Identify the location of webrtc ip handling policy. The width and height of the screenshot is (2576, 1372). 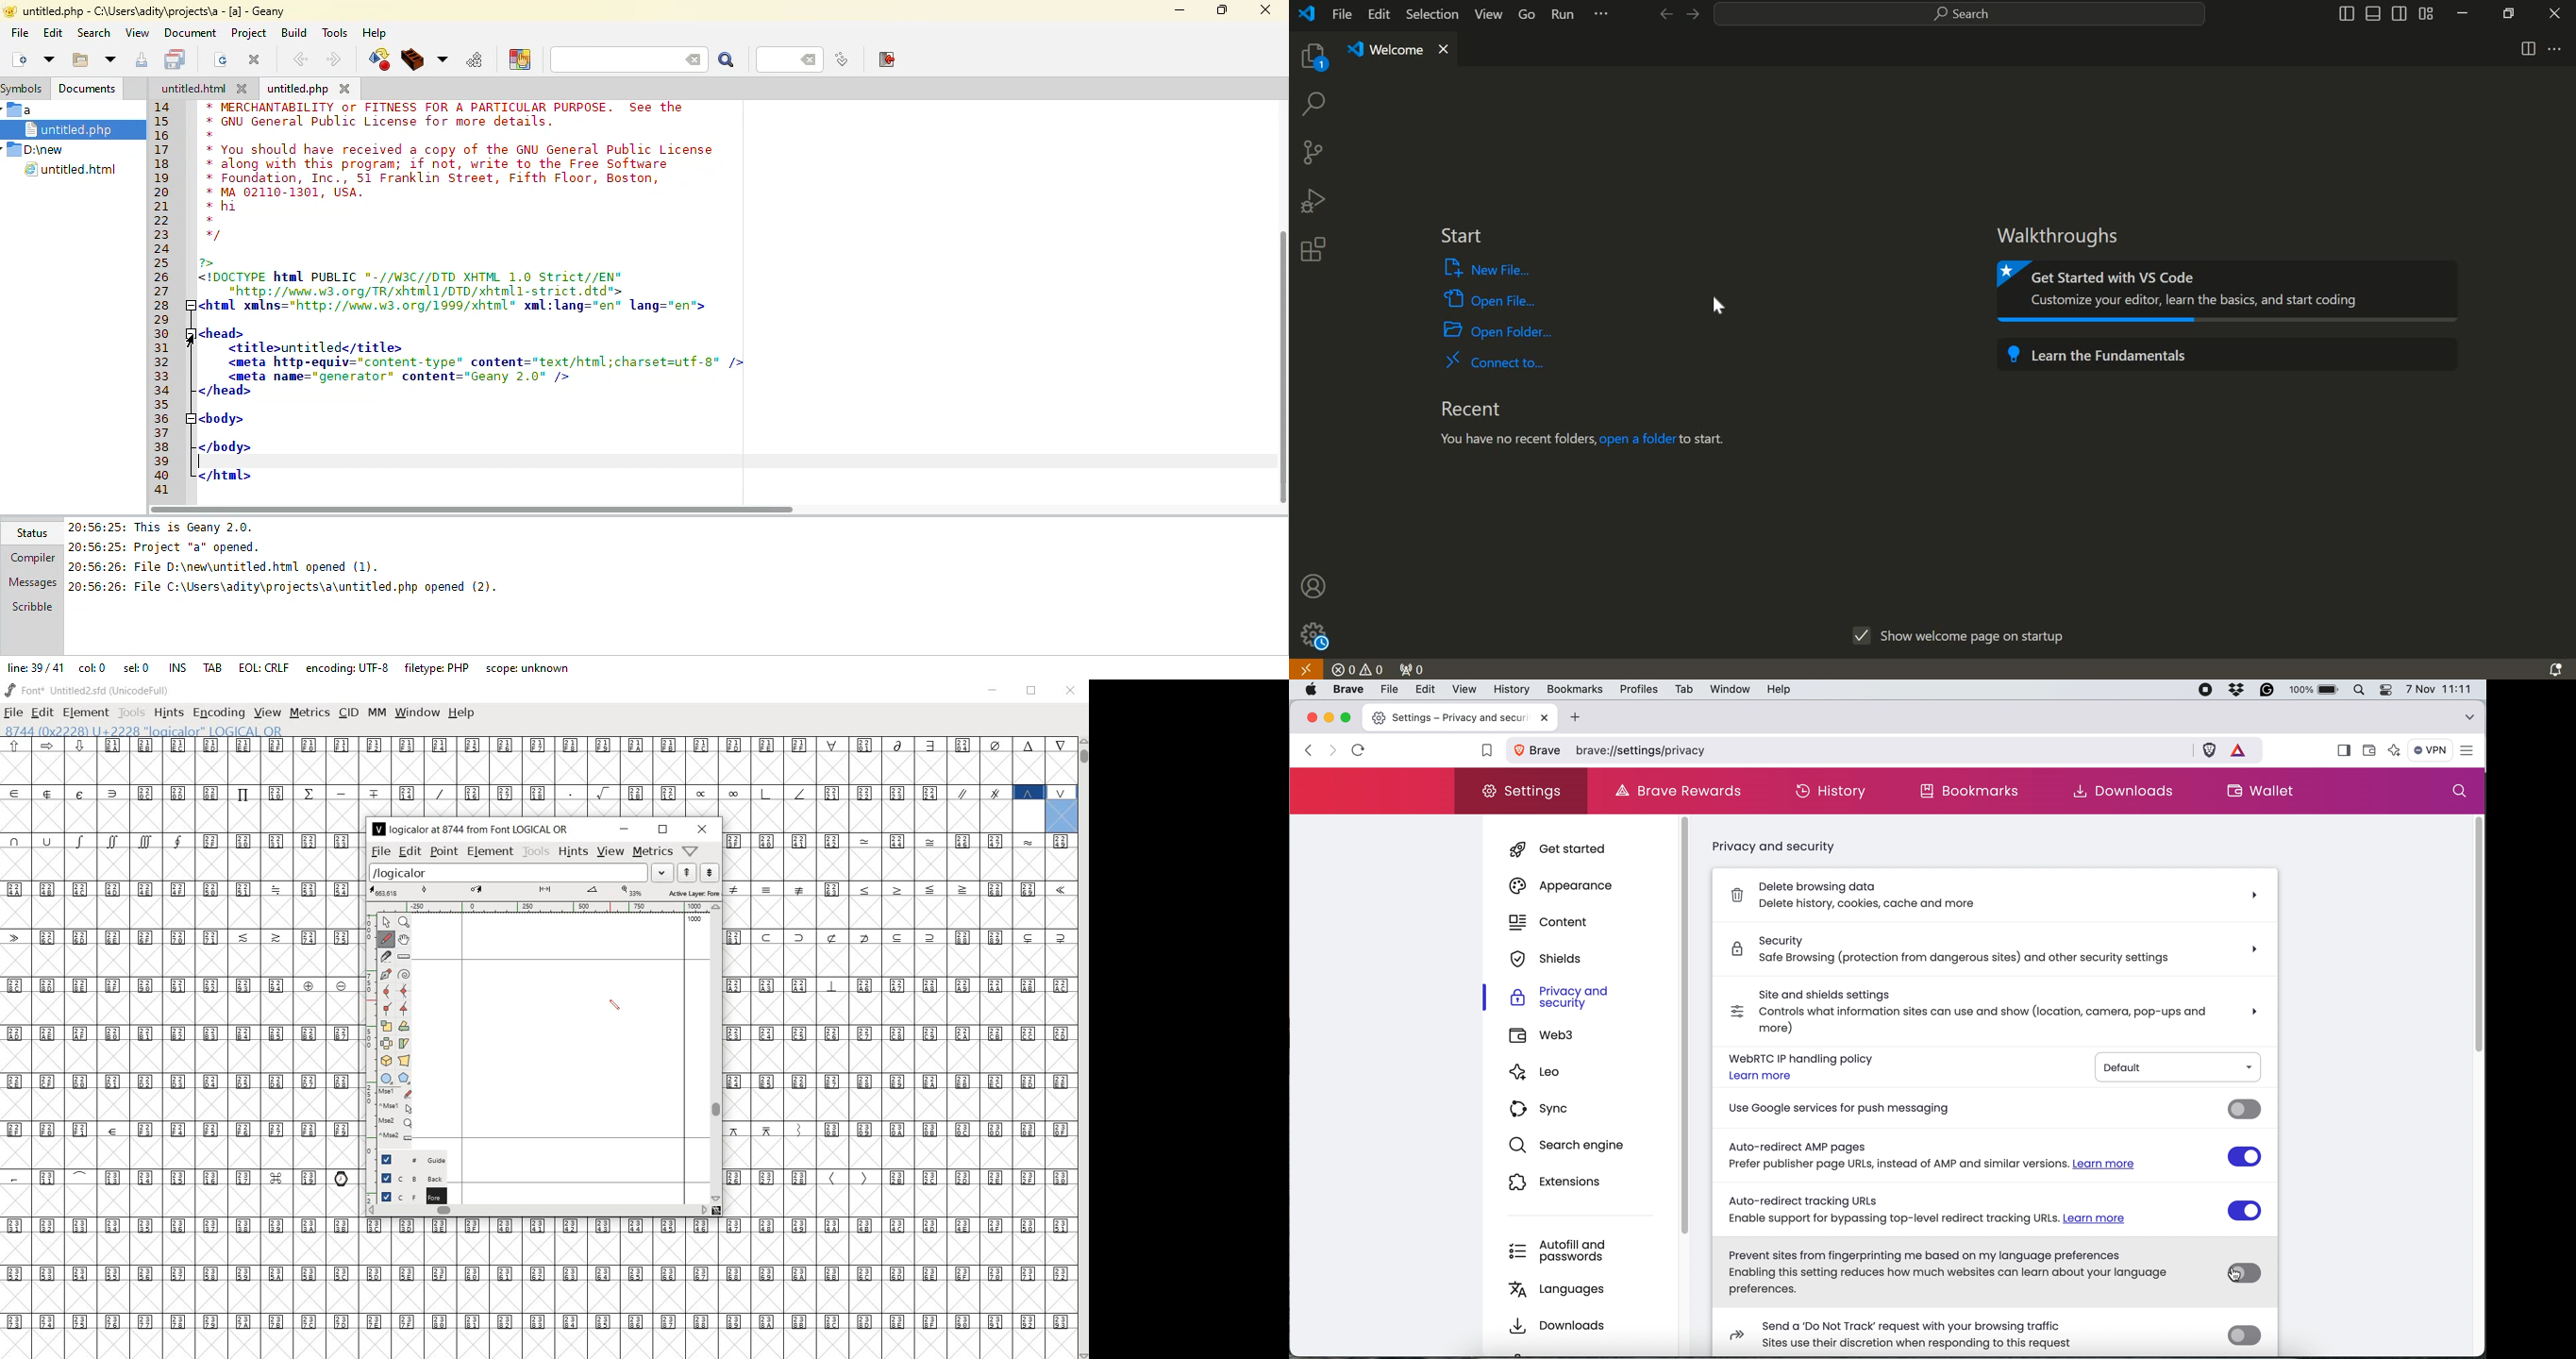
(1800, 1058).